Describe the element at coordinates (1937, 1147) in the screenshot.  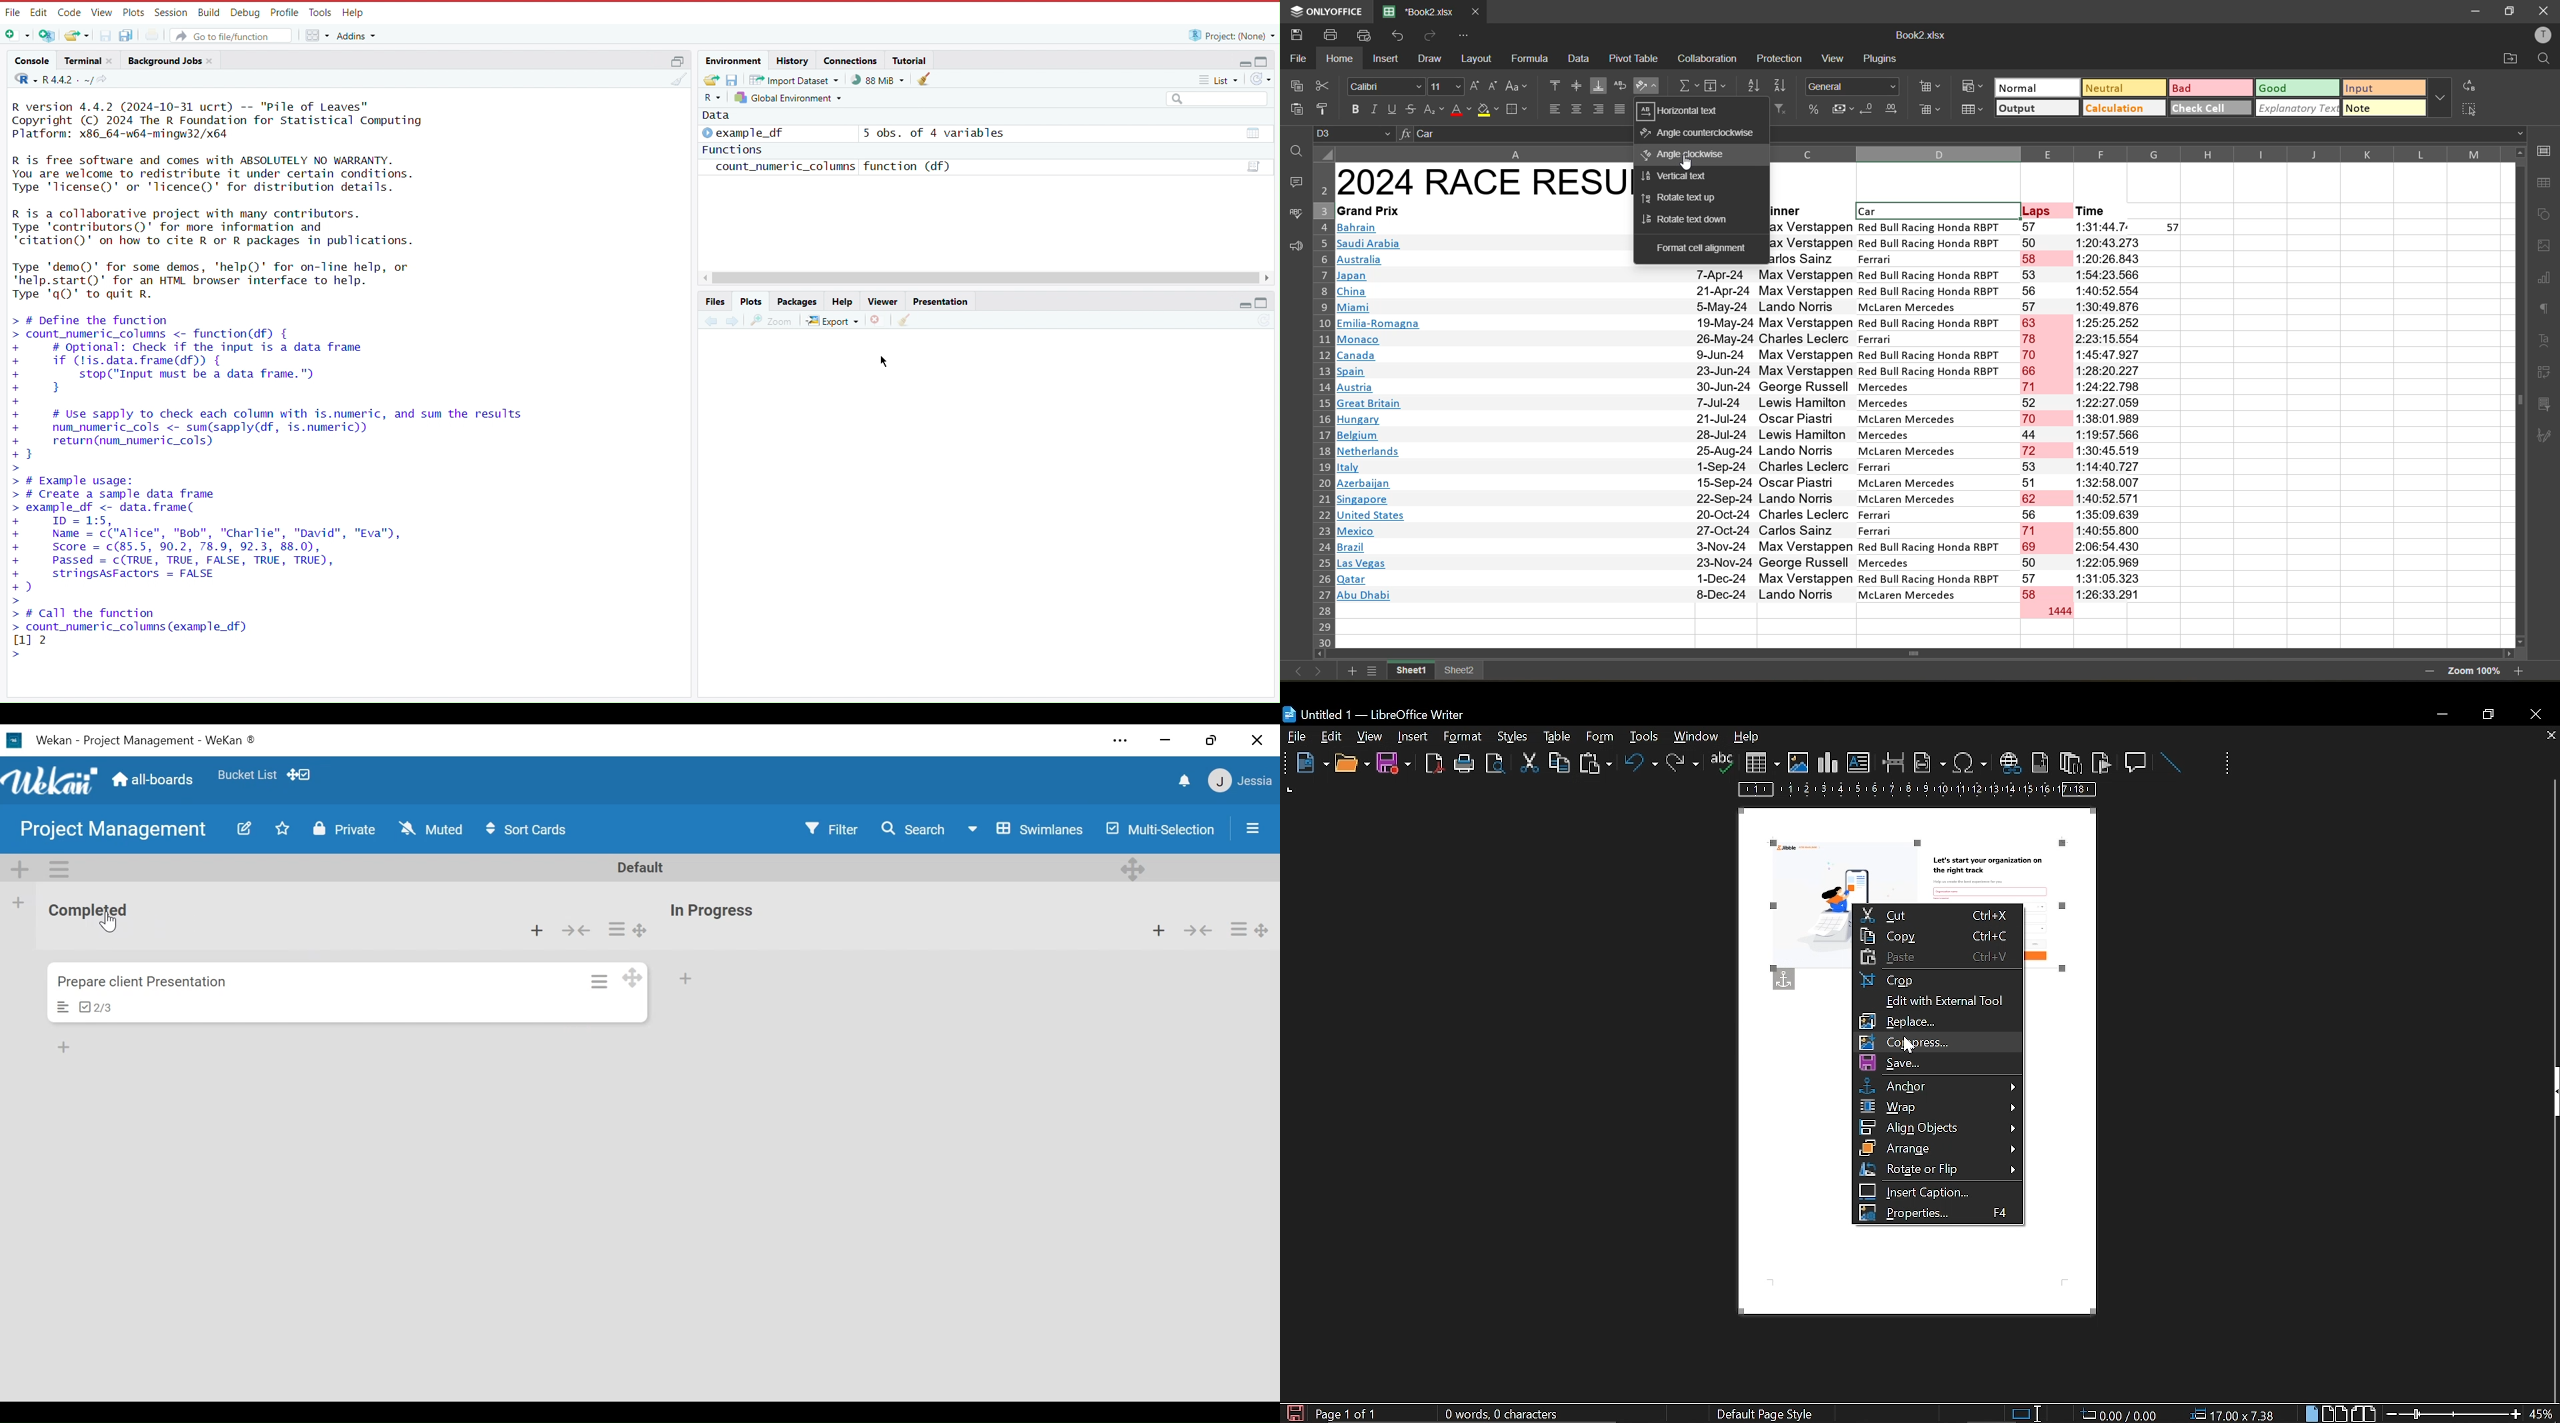
I see `arrange` at that location.